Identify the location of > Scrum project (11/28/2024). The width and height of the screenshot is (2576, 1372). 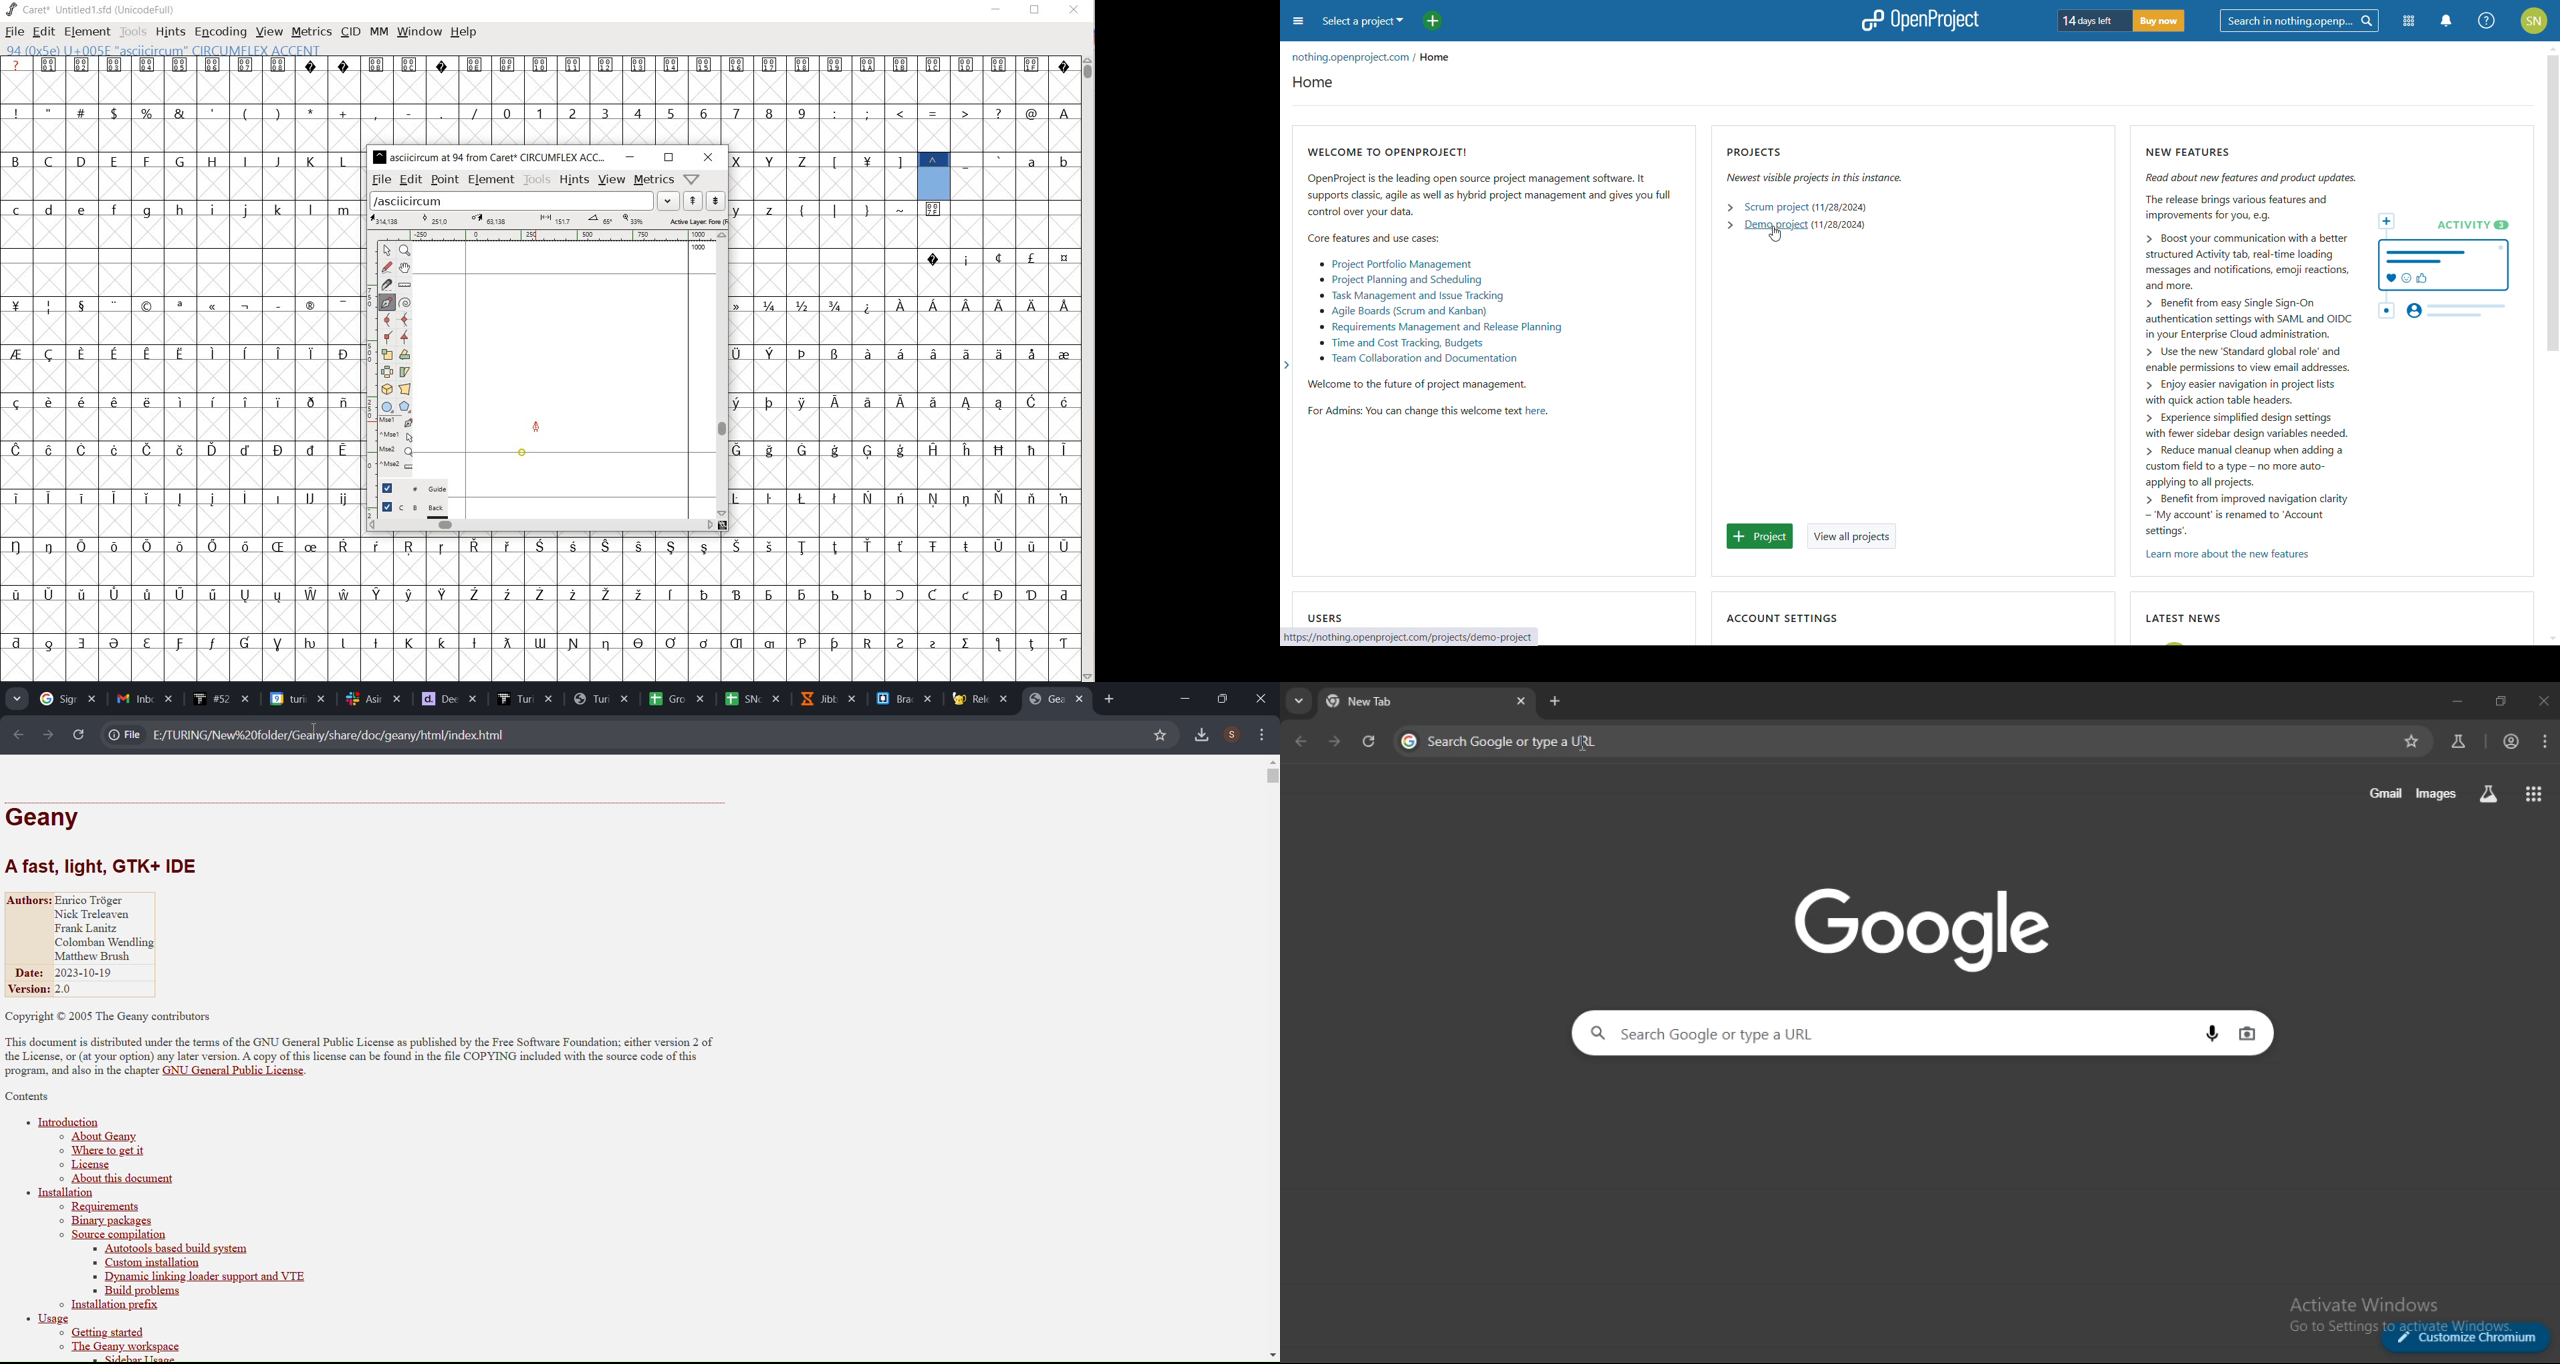
(1796, 207).